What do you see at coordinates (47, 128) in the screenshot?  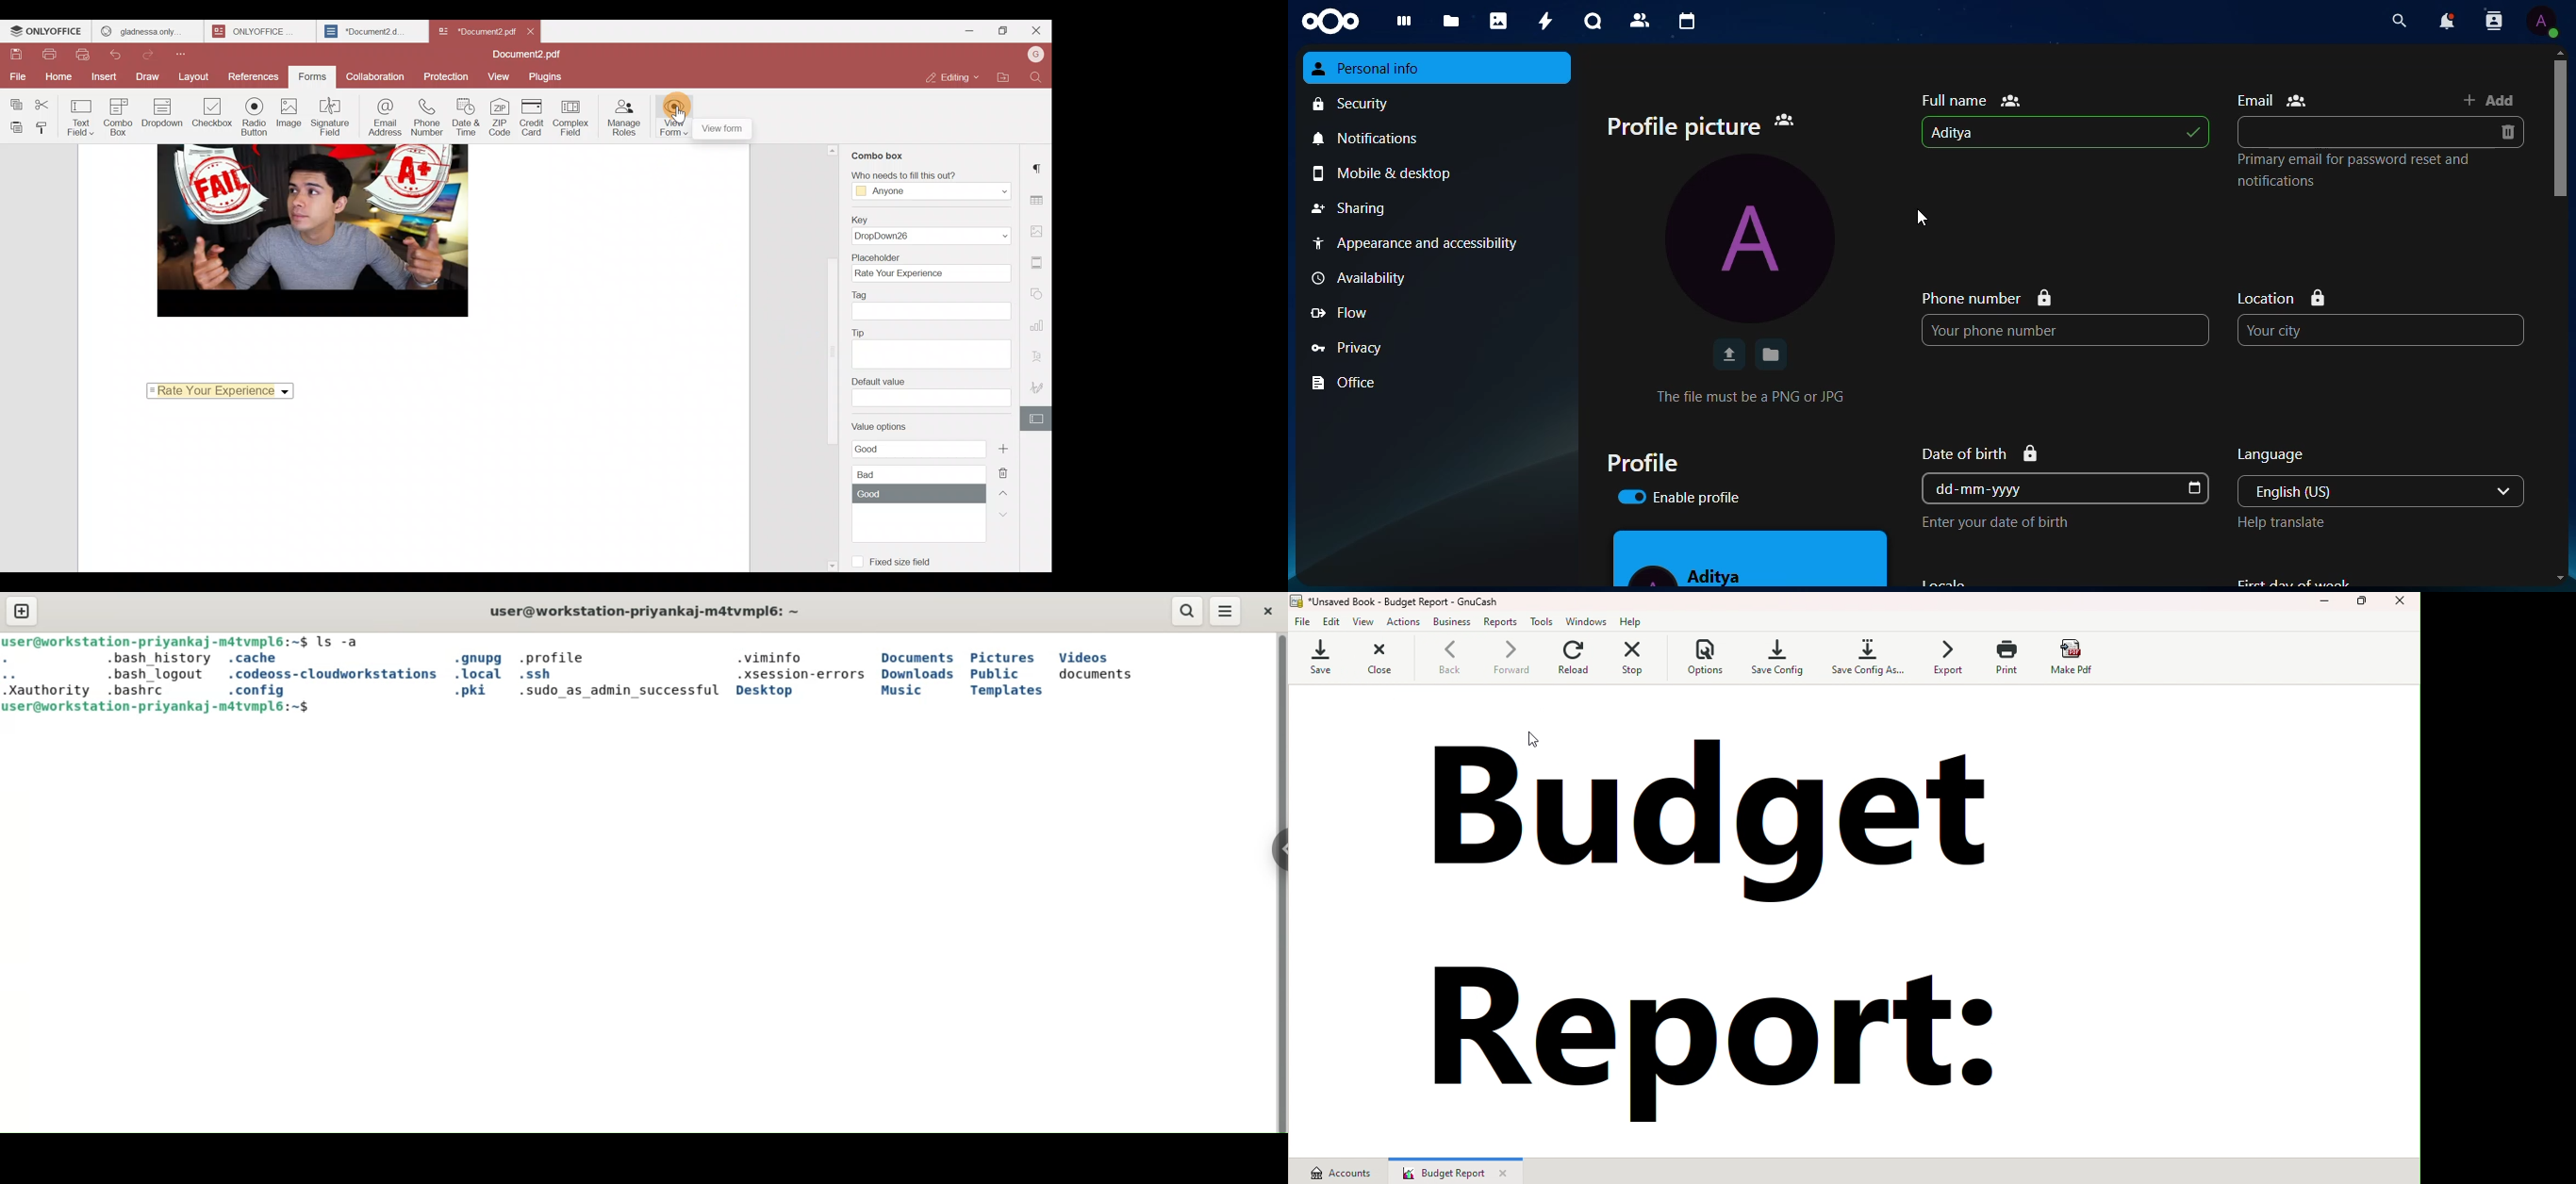 I see `Copy style` at bounding box center [47, 128].